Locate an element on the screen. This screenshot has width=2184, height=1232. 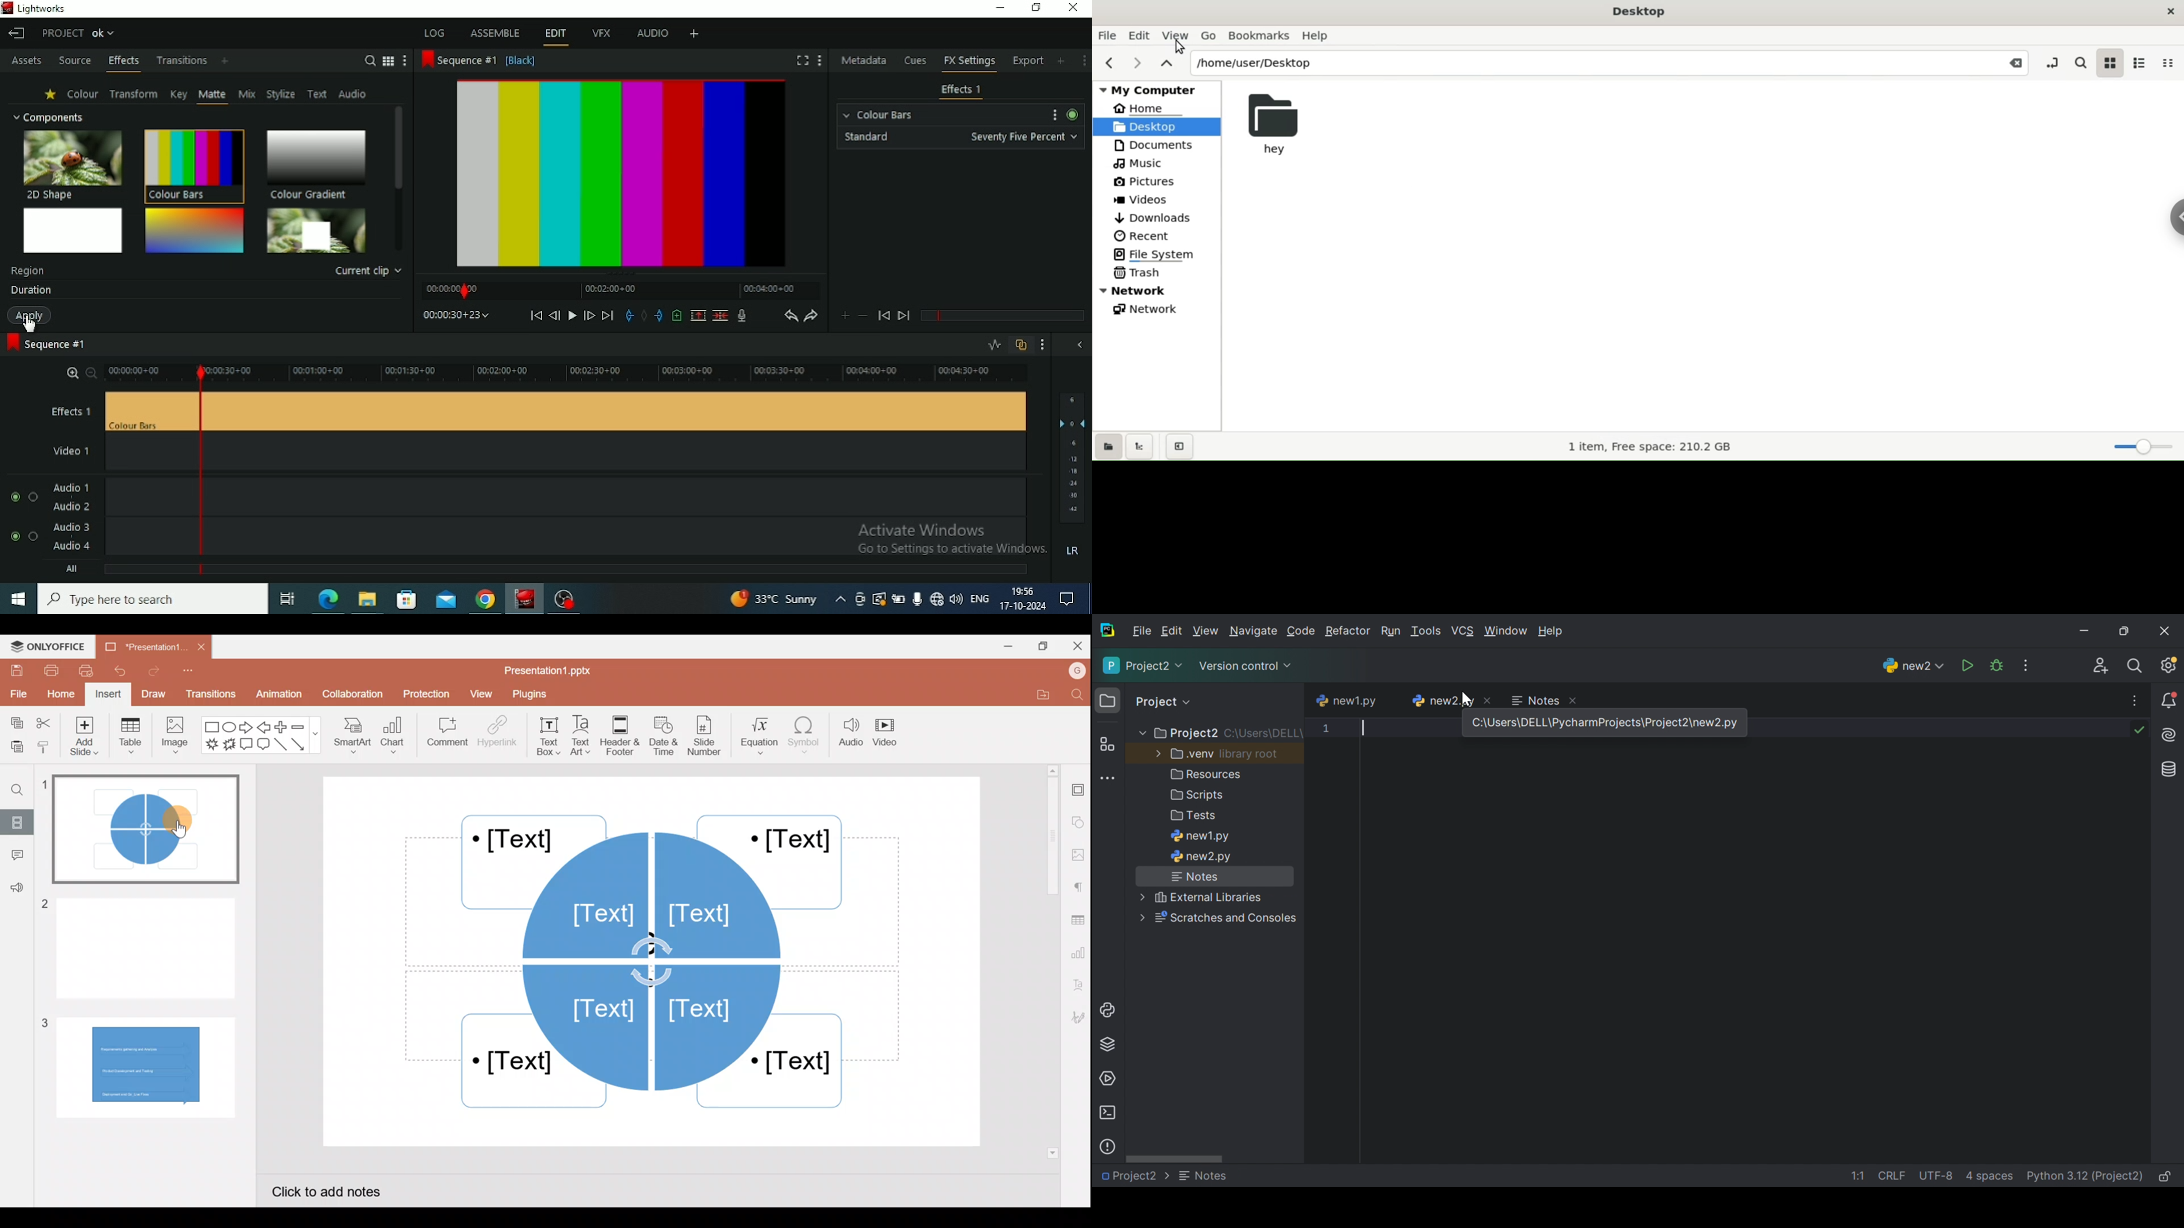
Mix is located at coordinates (247, 94).